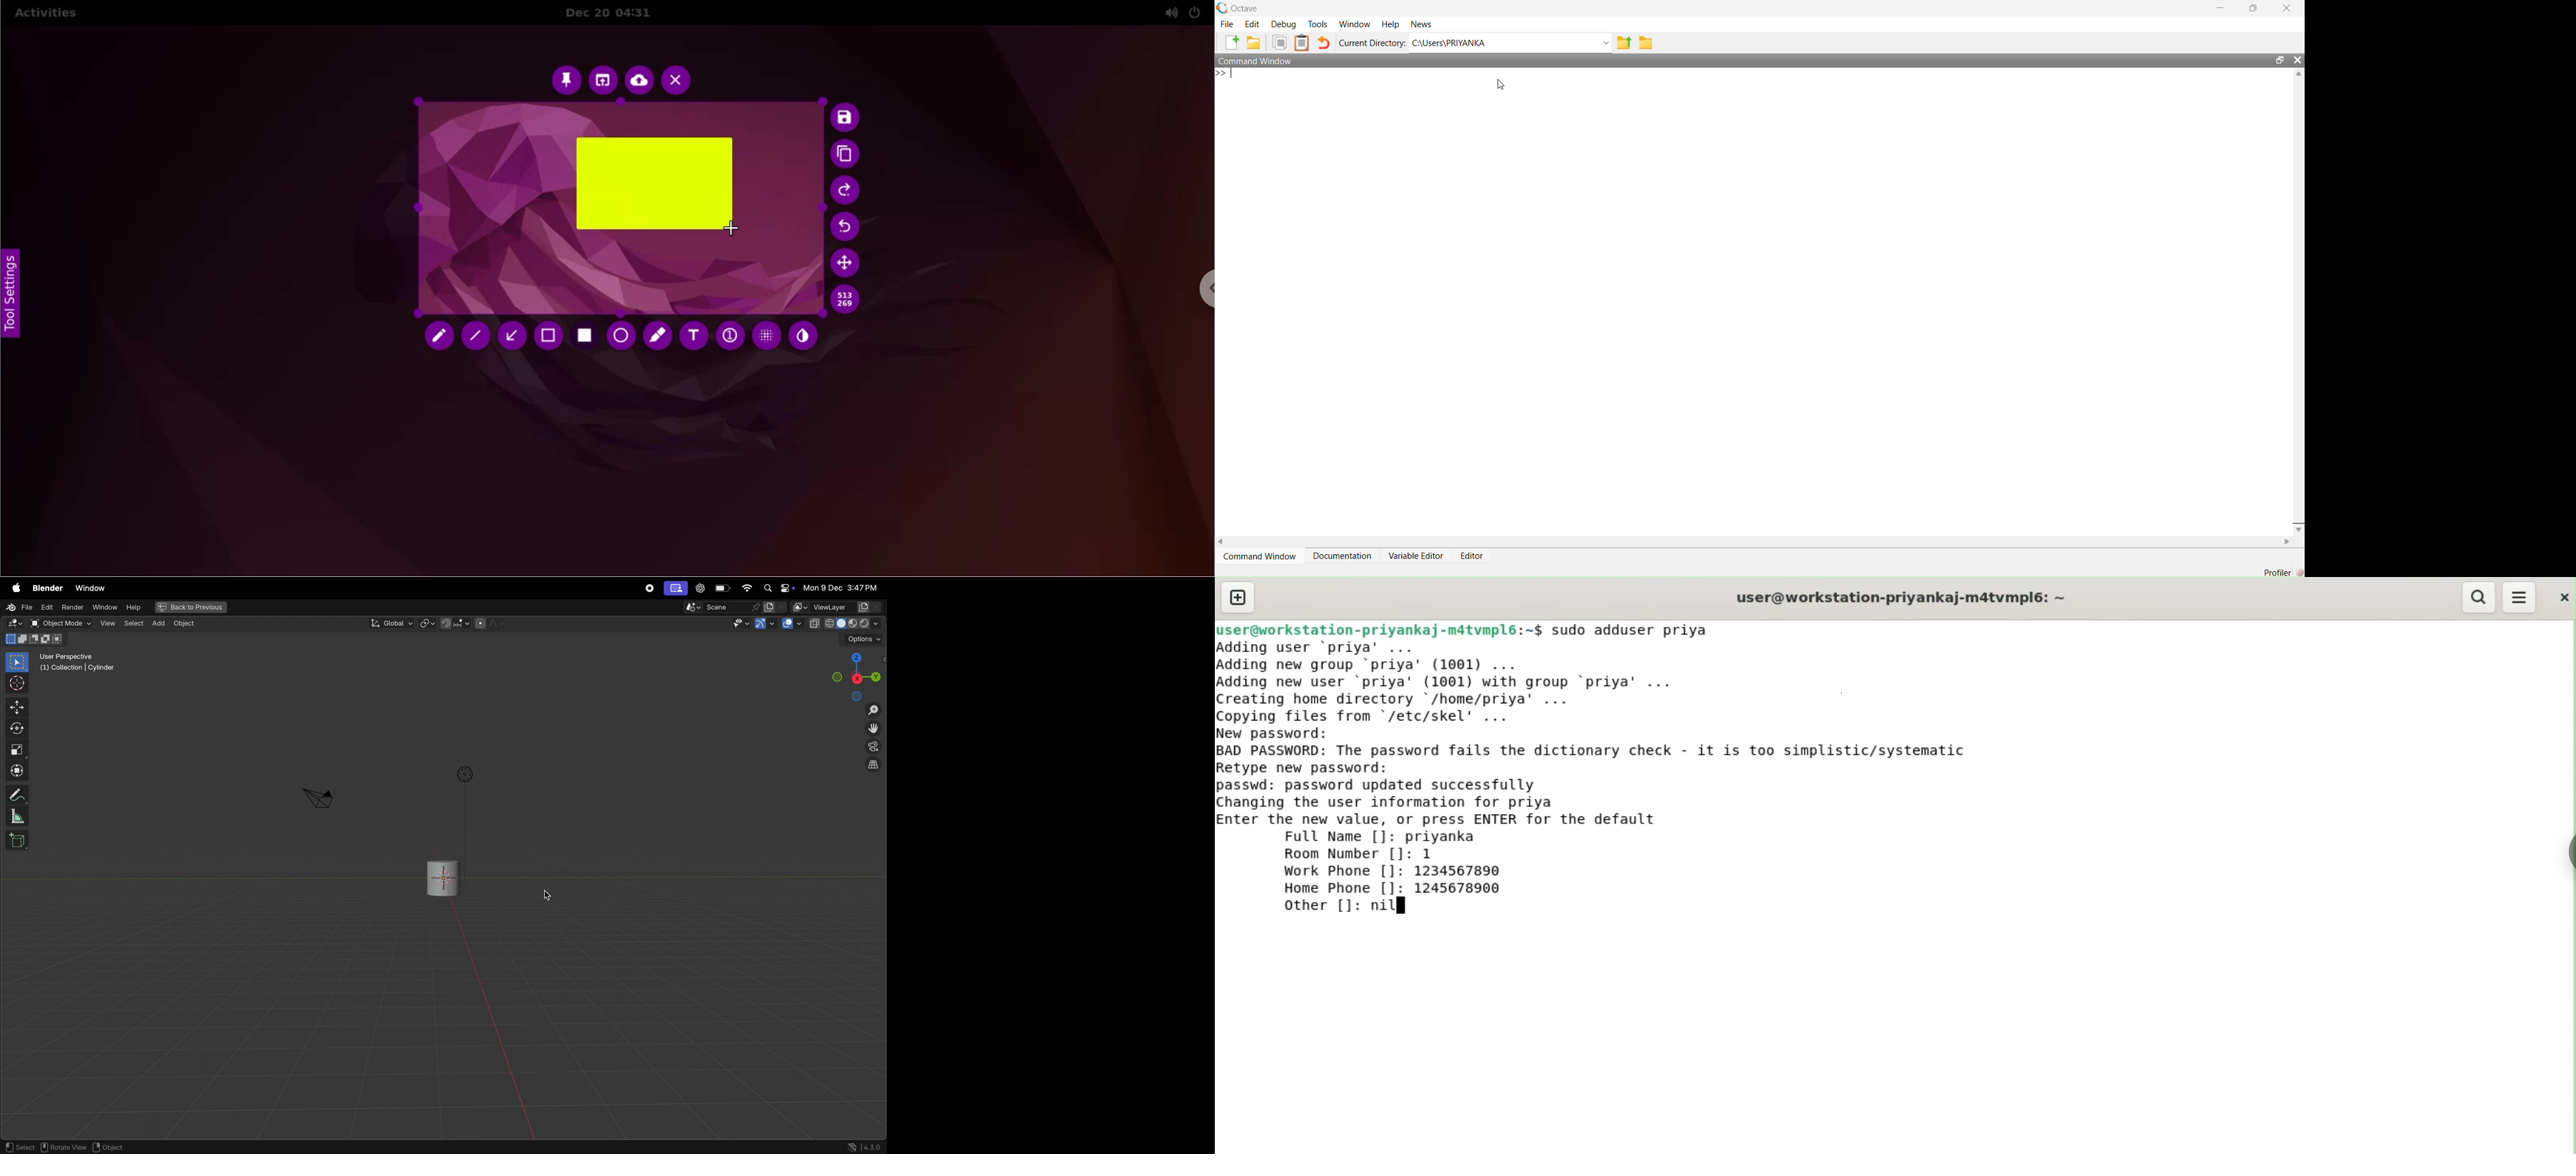  I want to click on rotate view, so click(65, 1147).